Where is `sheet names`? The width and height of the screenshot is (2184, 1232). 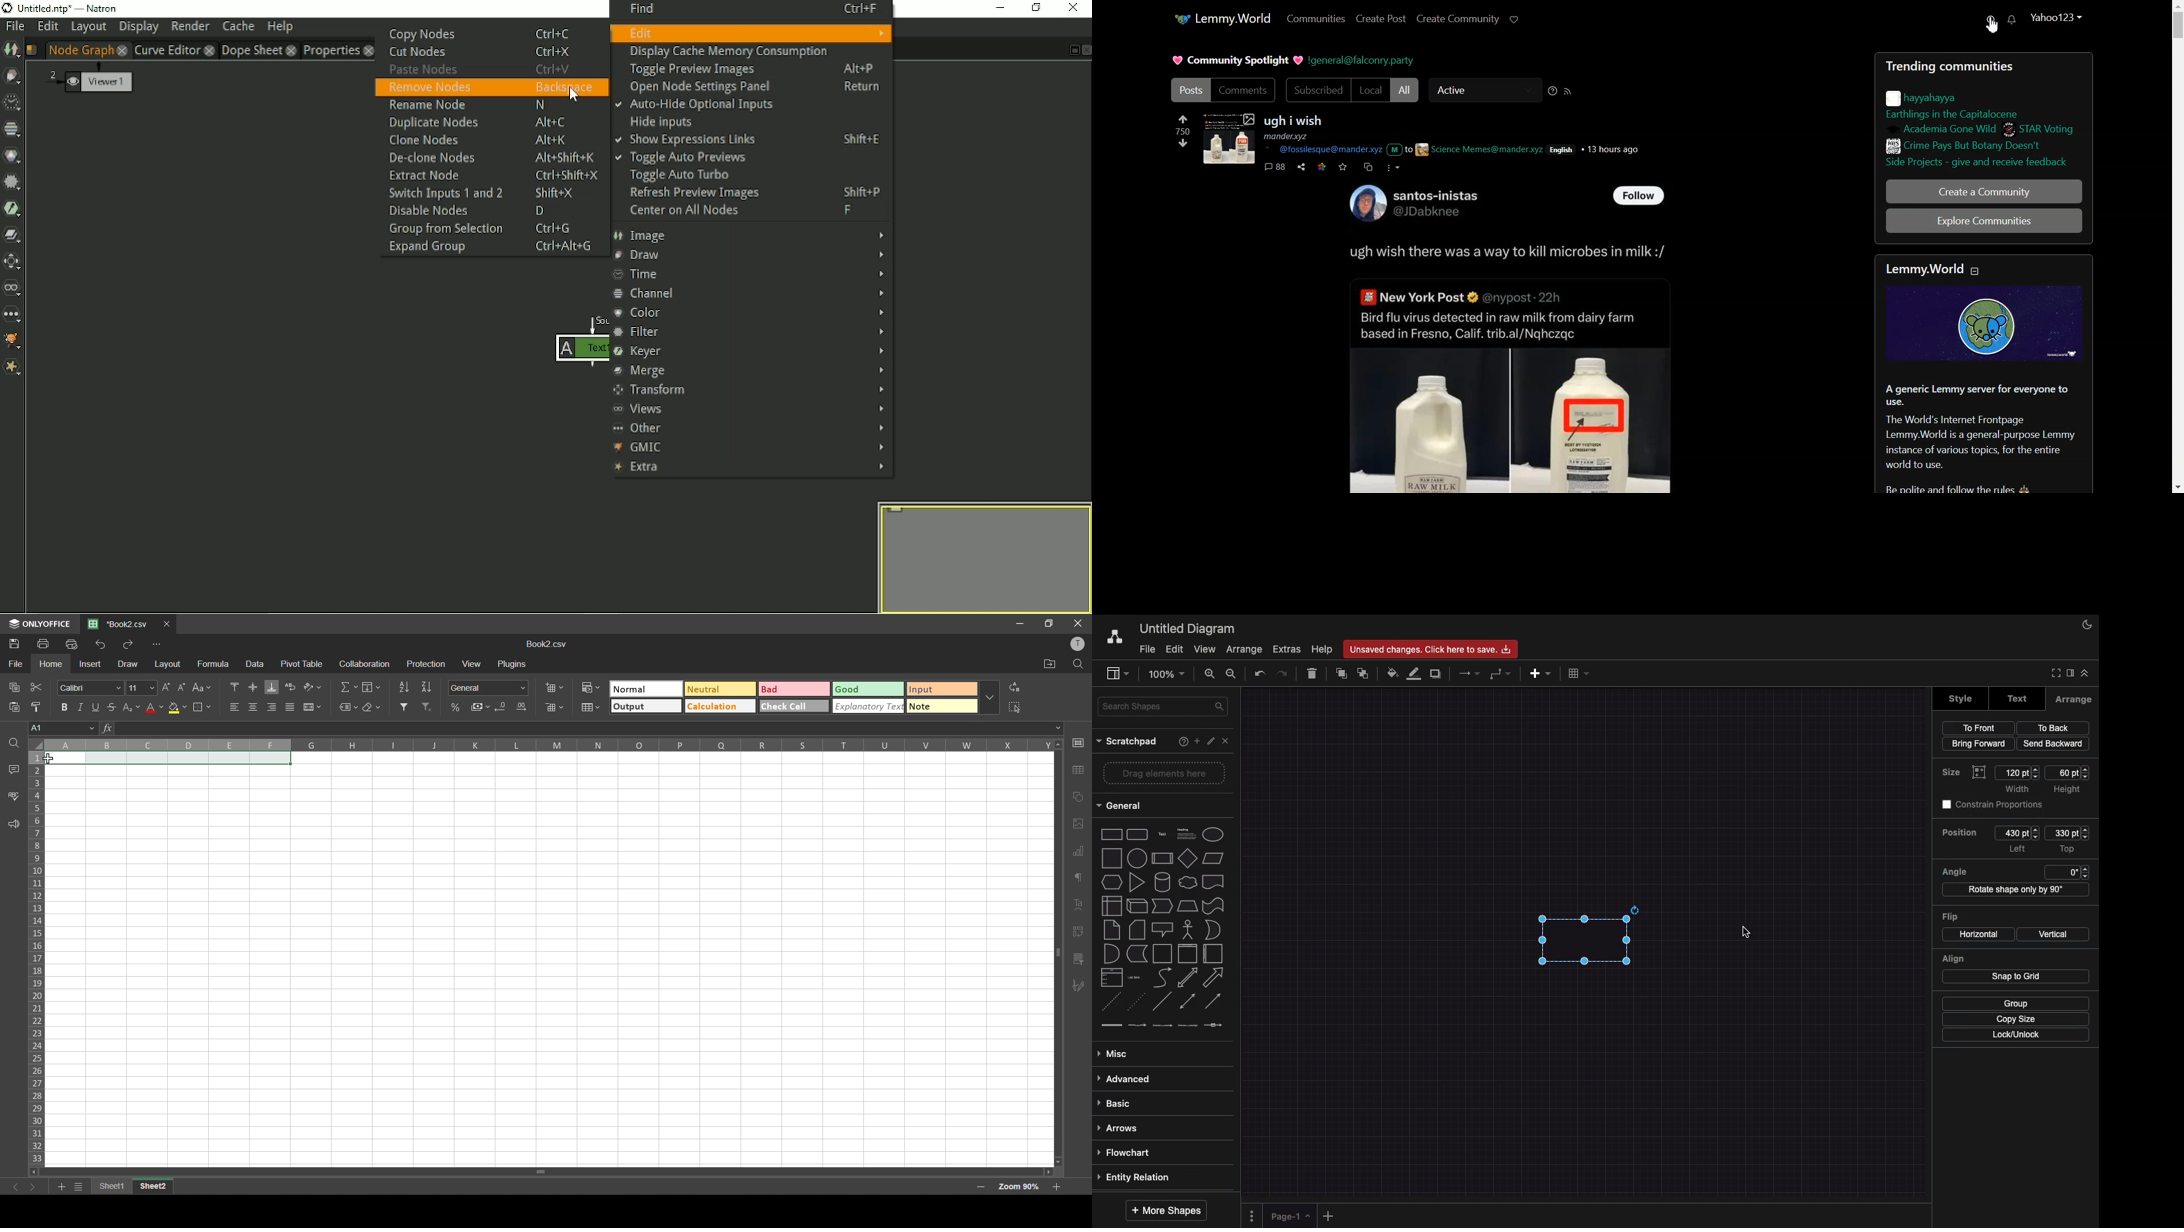
sheet names is located at coordinates (133, 1186).